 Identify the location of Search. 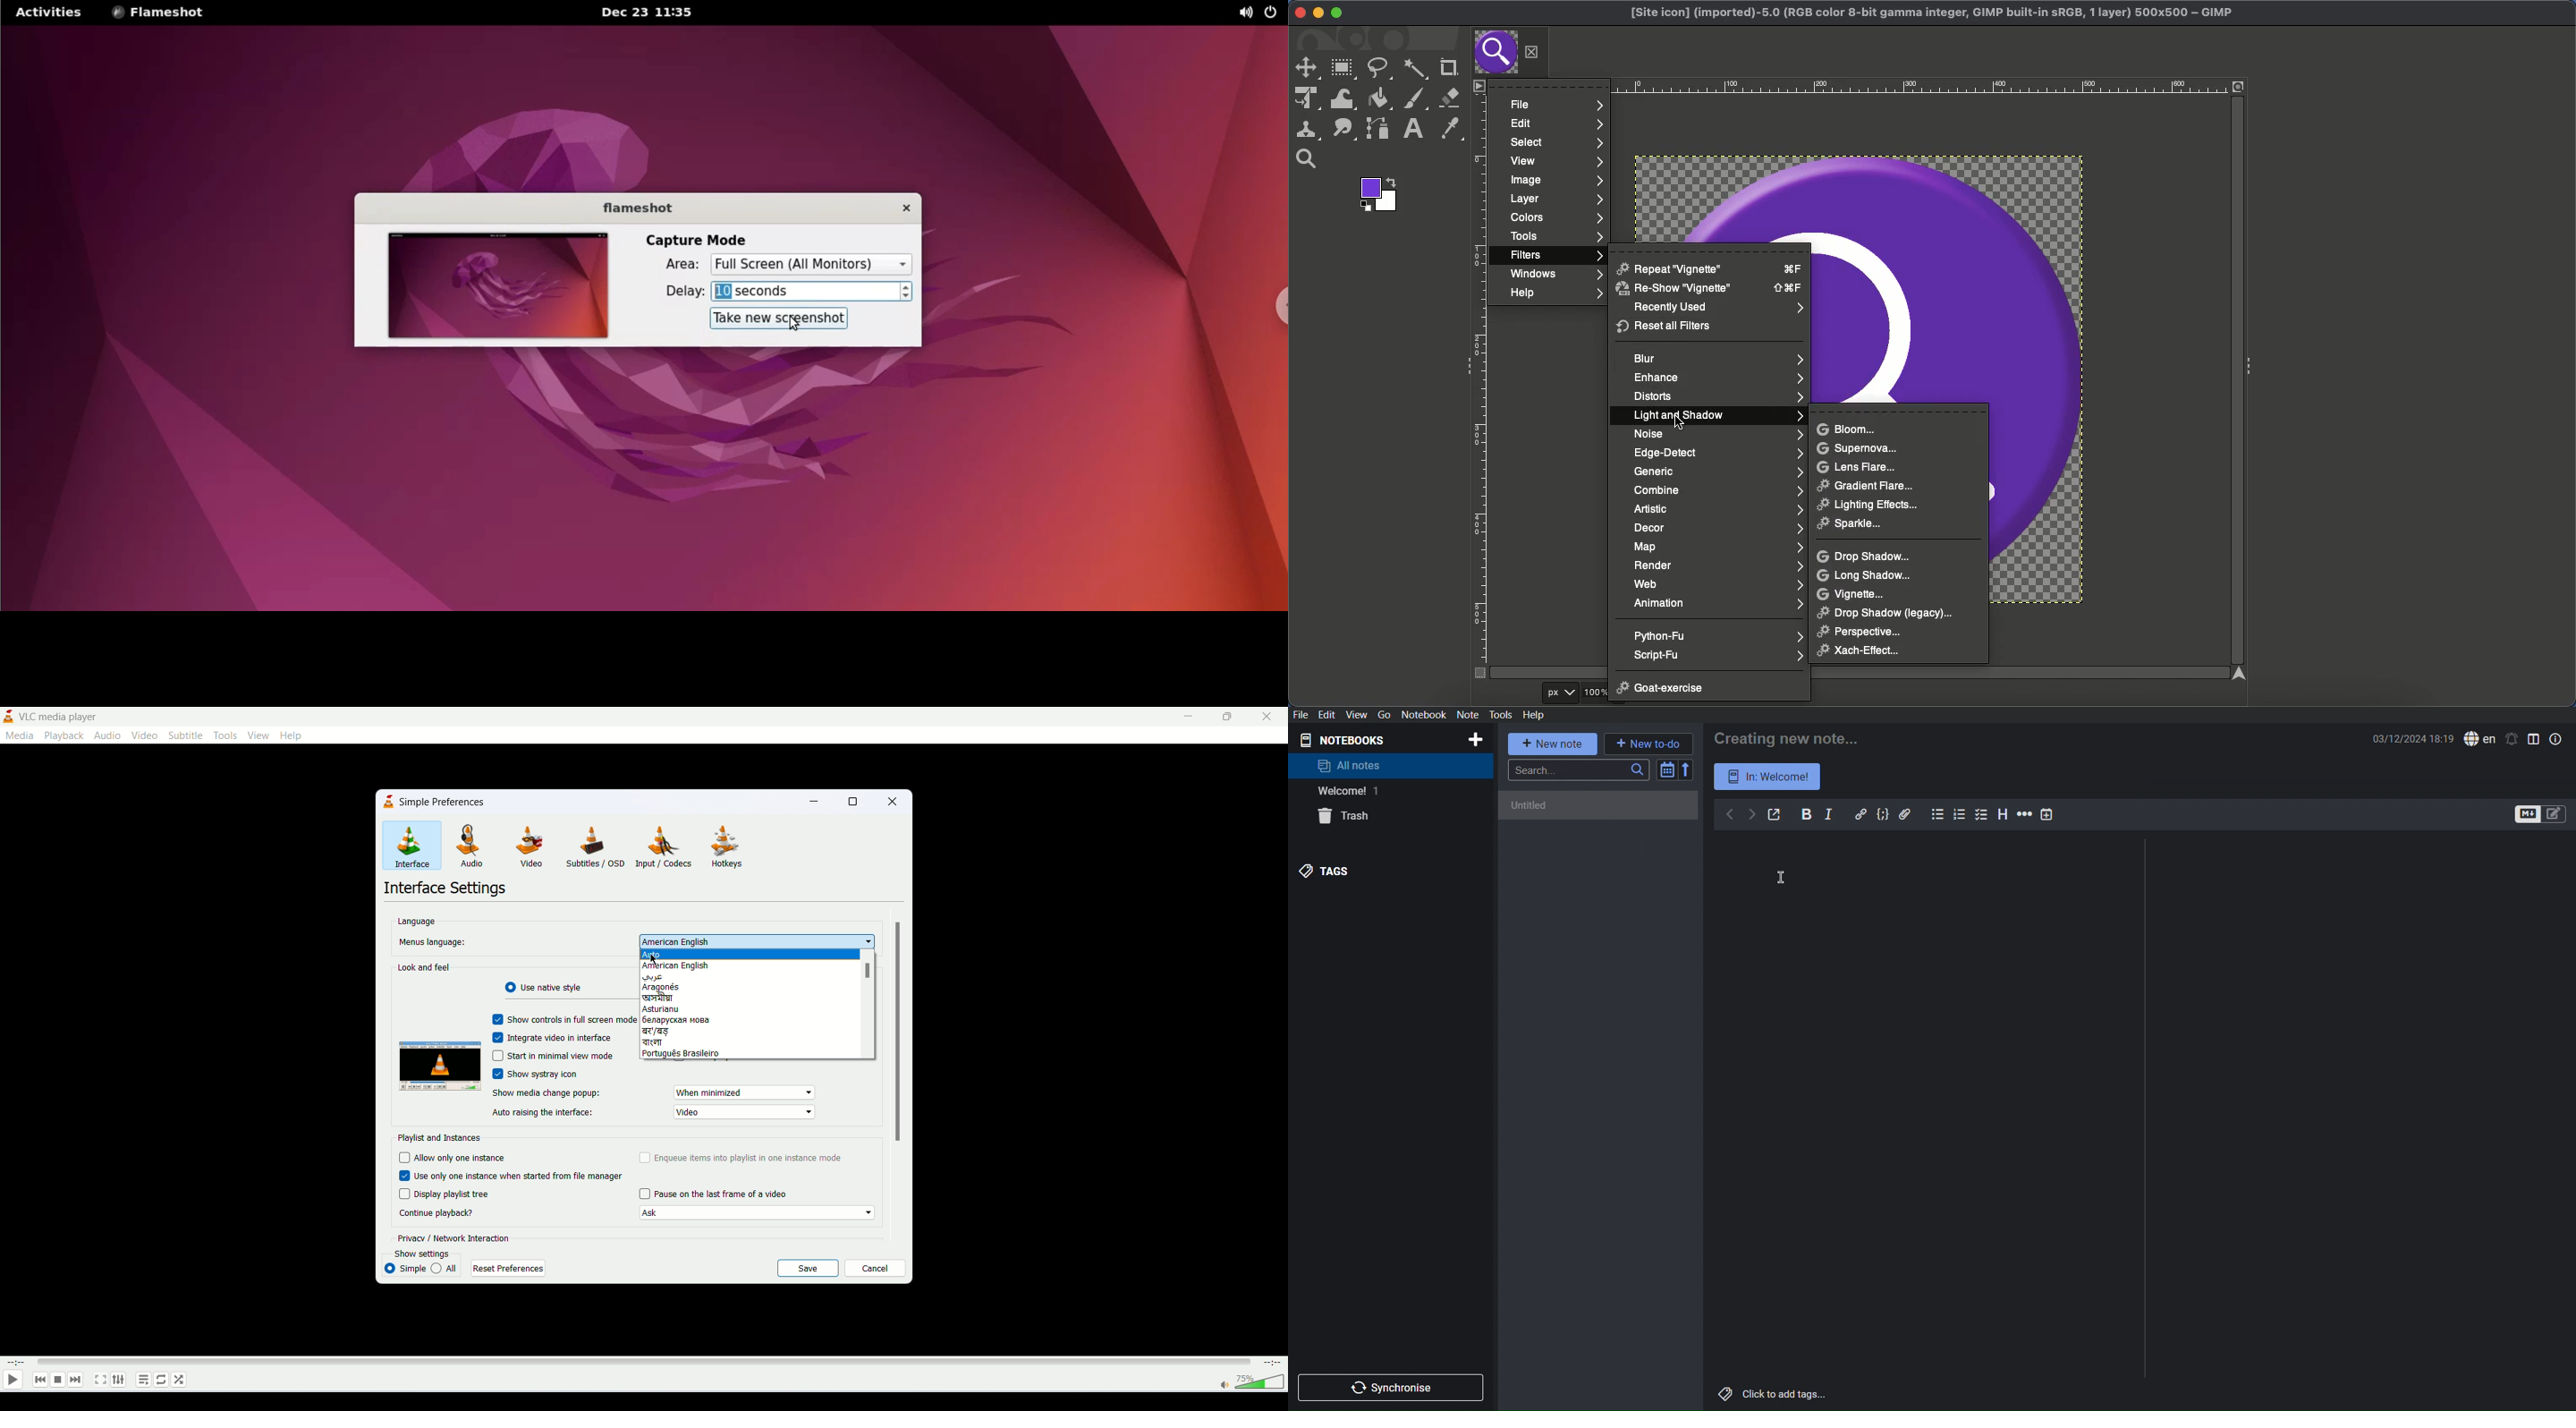
(1579, 770).